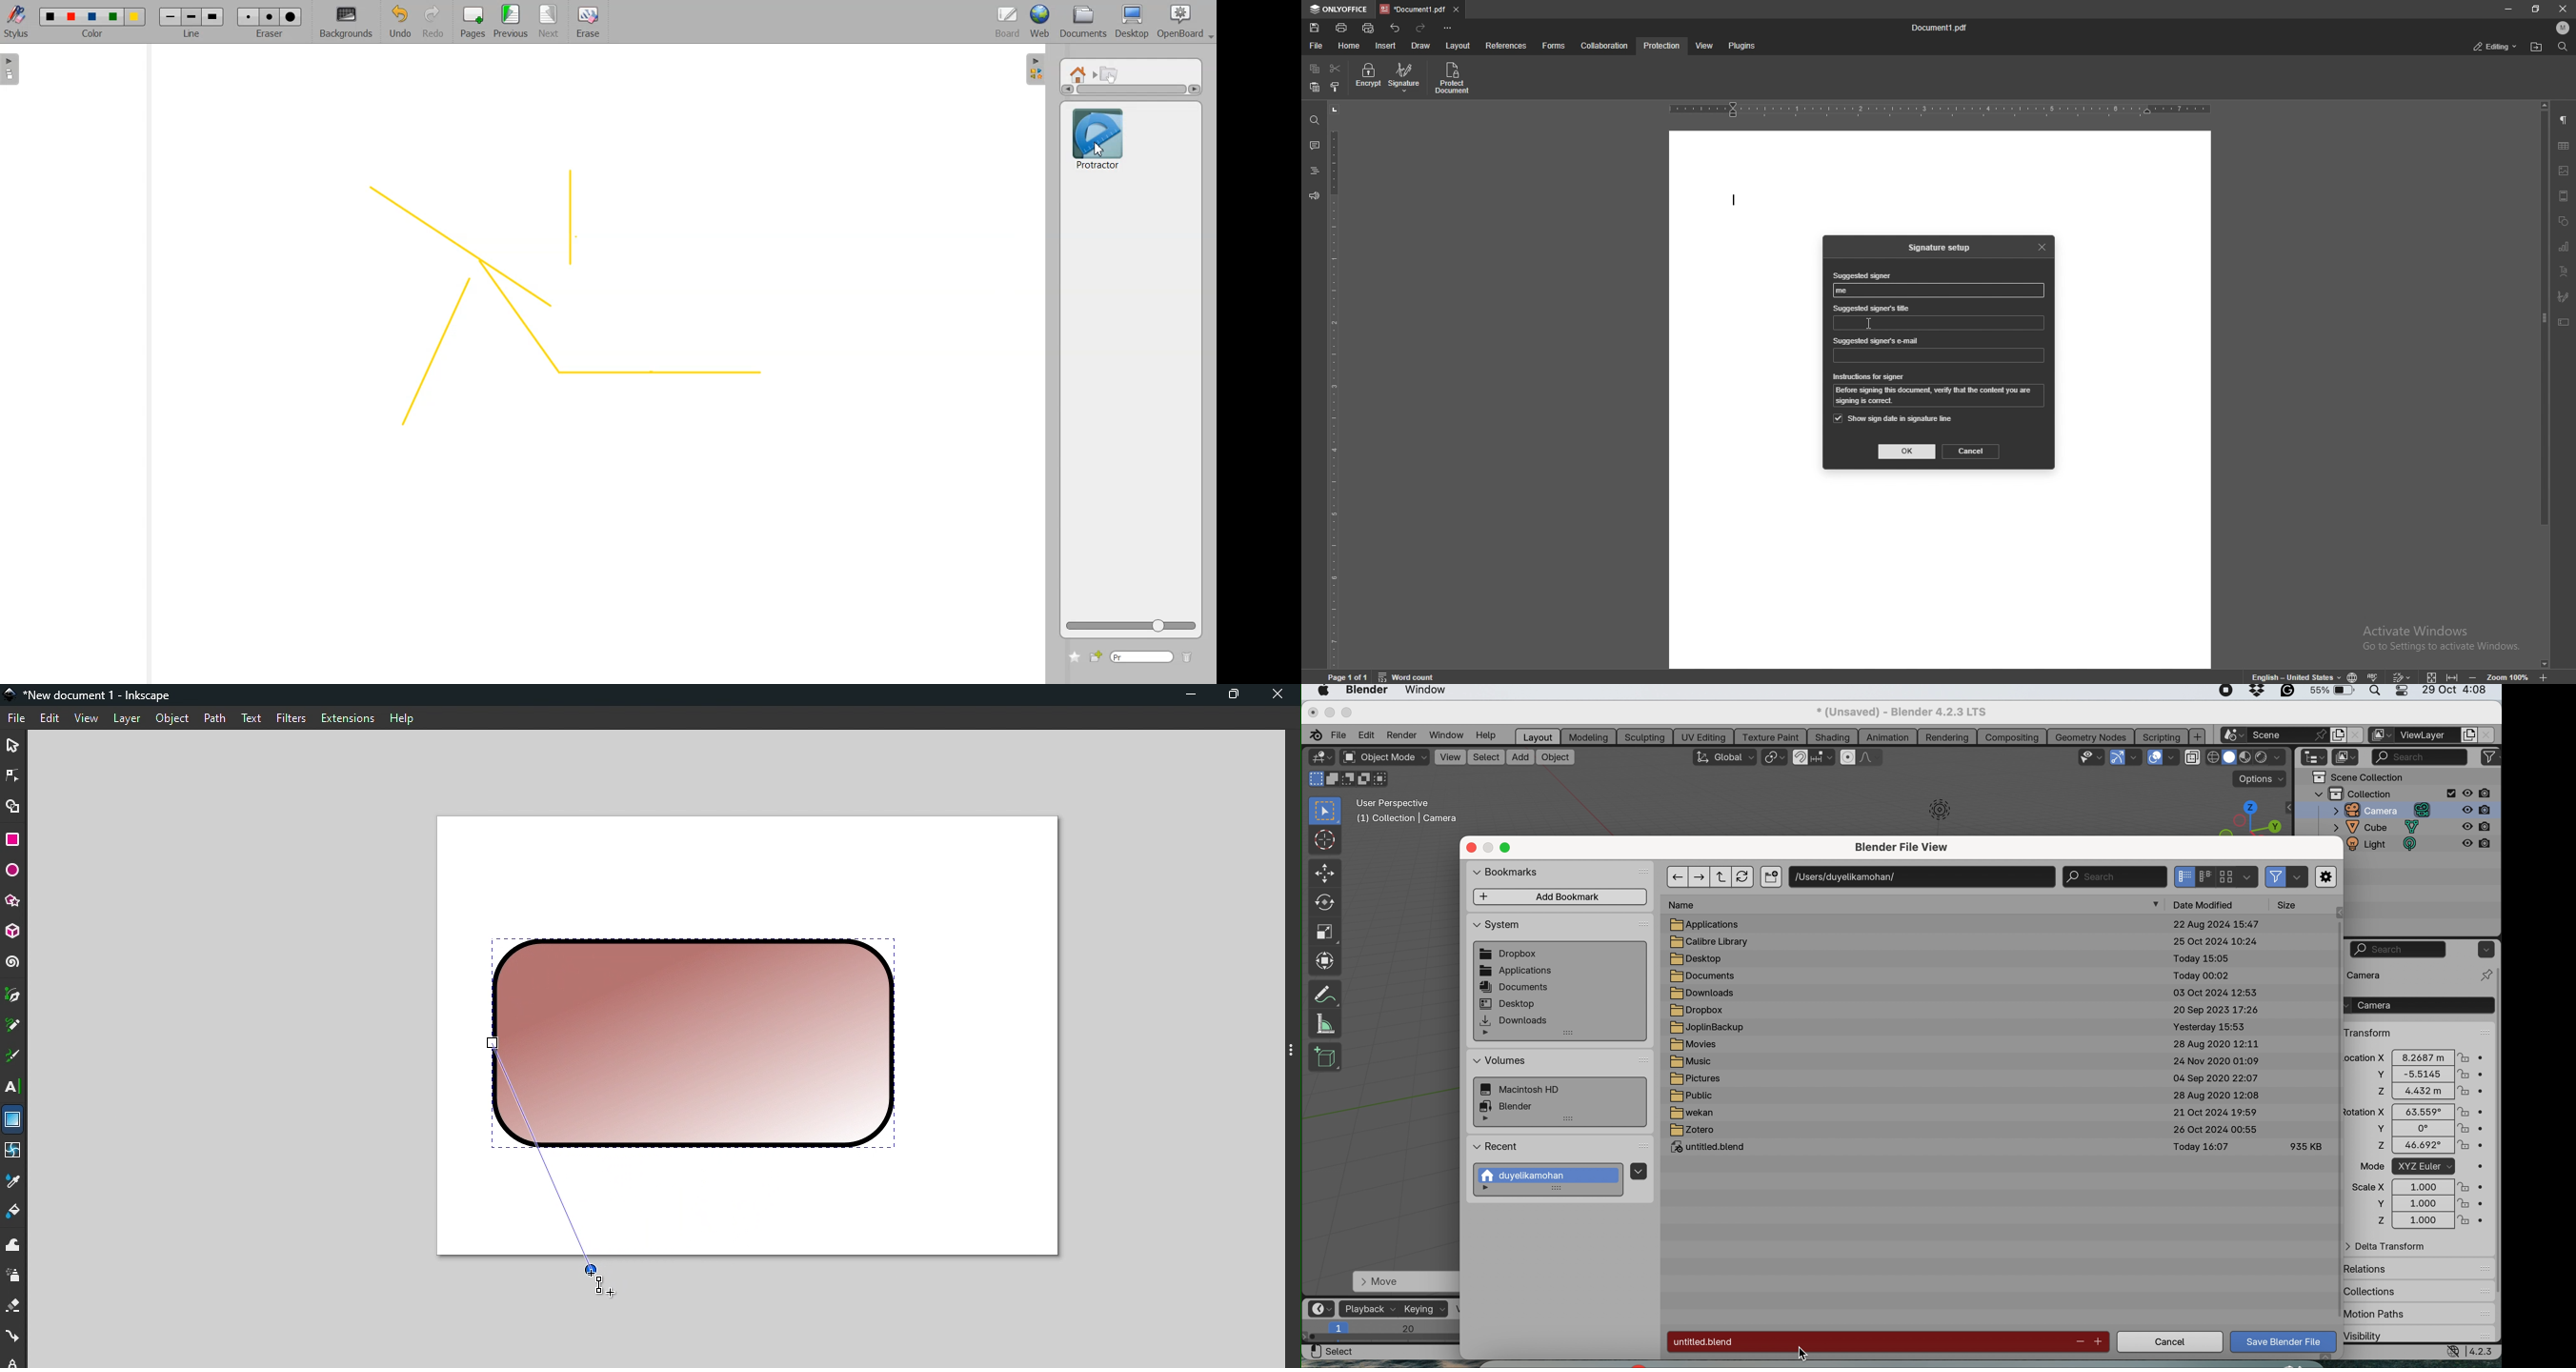 Image resolution: width=2576 pixels, height=1372 pixels. Describe the element at coordinates (2508, 8) in the screenshot. I see `minimize` at that location.